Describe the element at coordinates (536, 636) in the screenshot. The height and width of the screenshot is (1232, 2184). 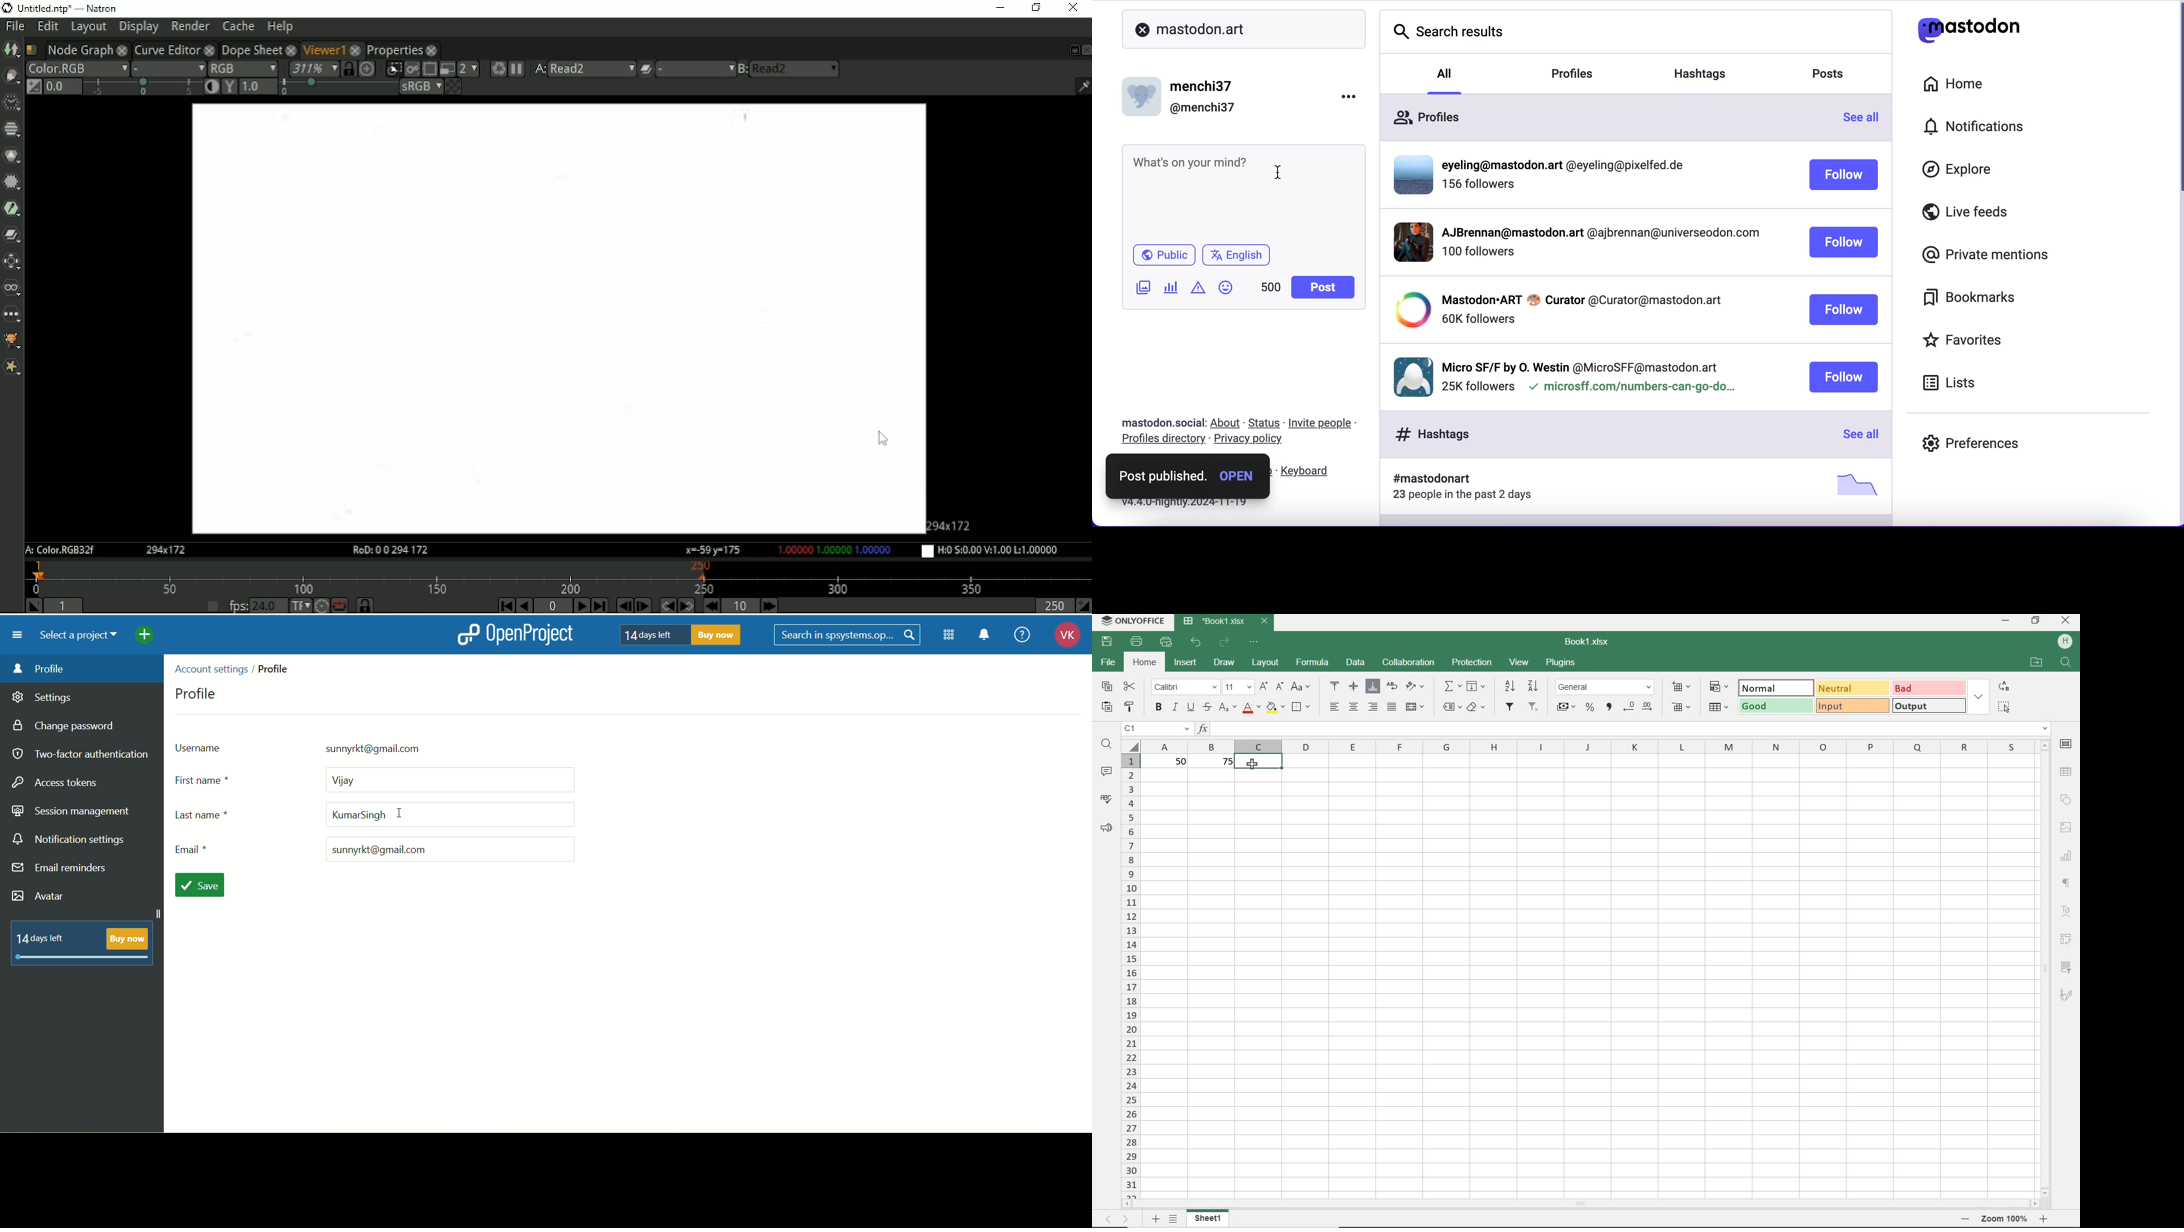
I see `openproject` at that location.